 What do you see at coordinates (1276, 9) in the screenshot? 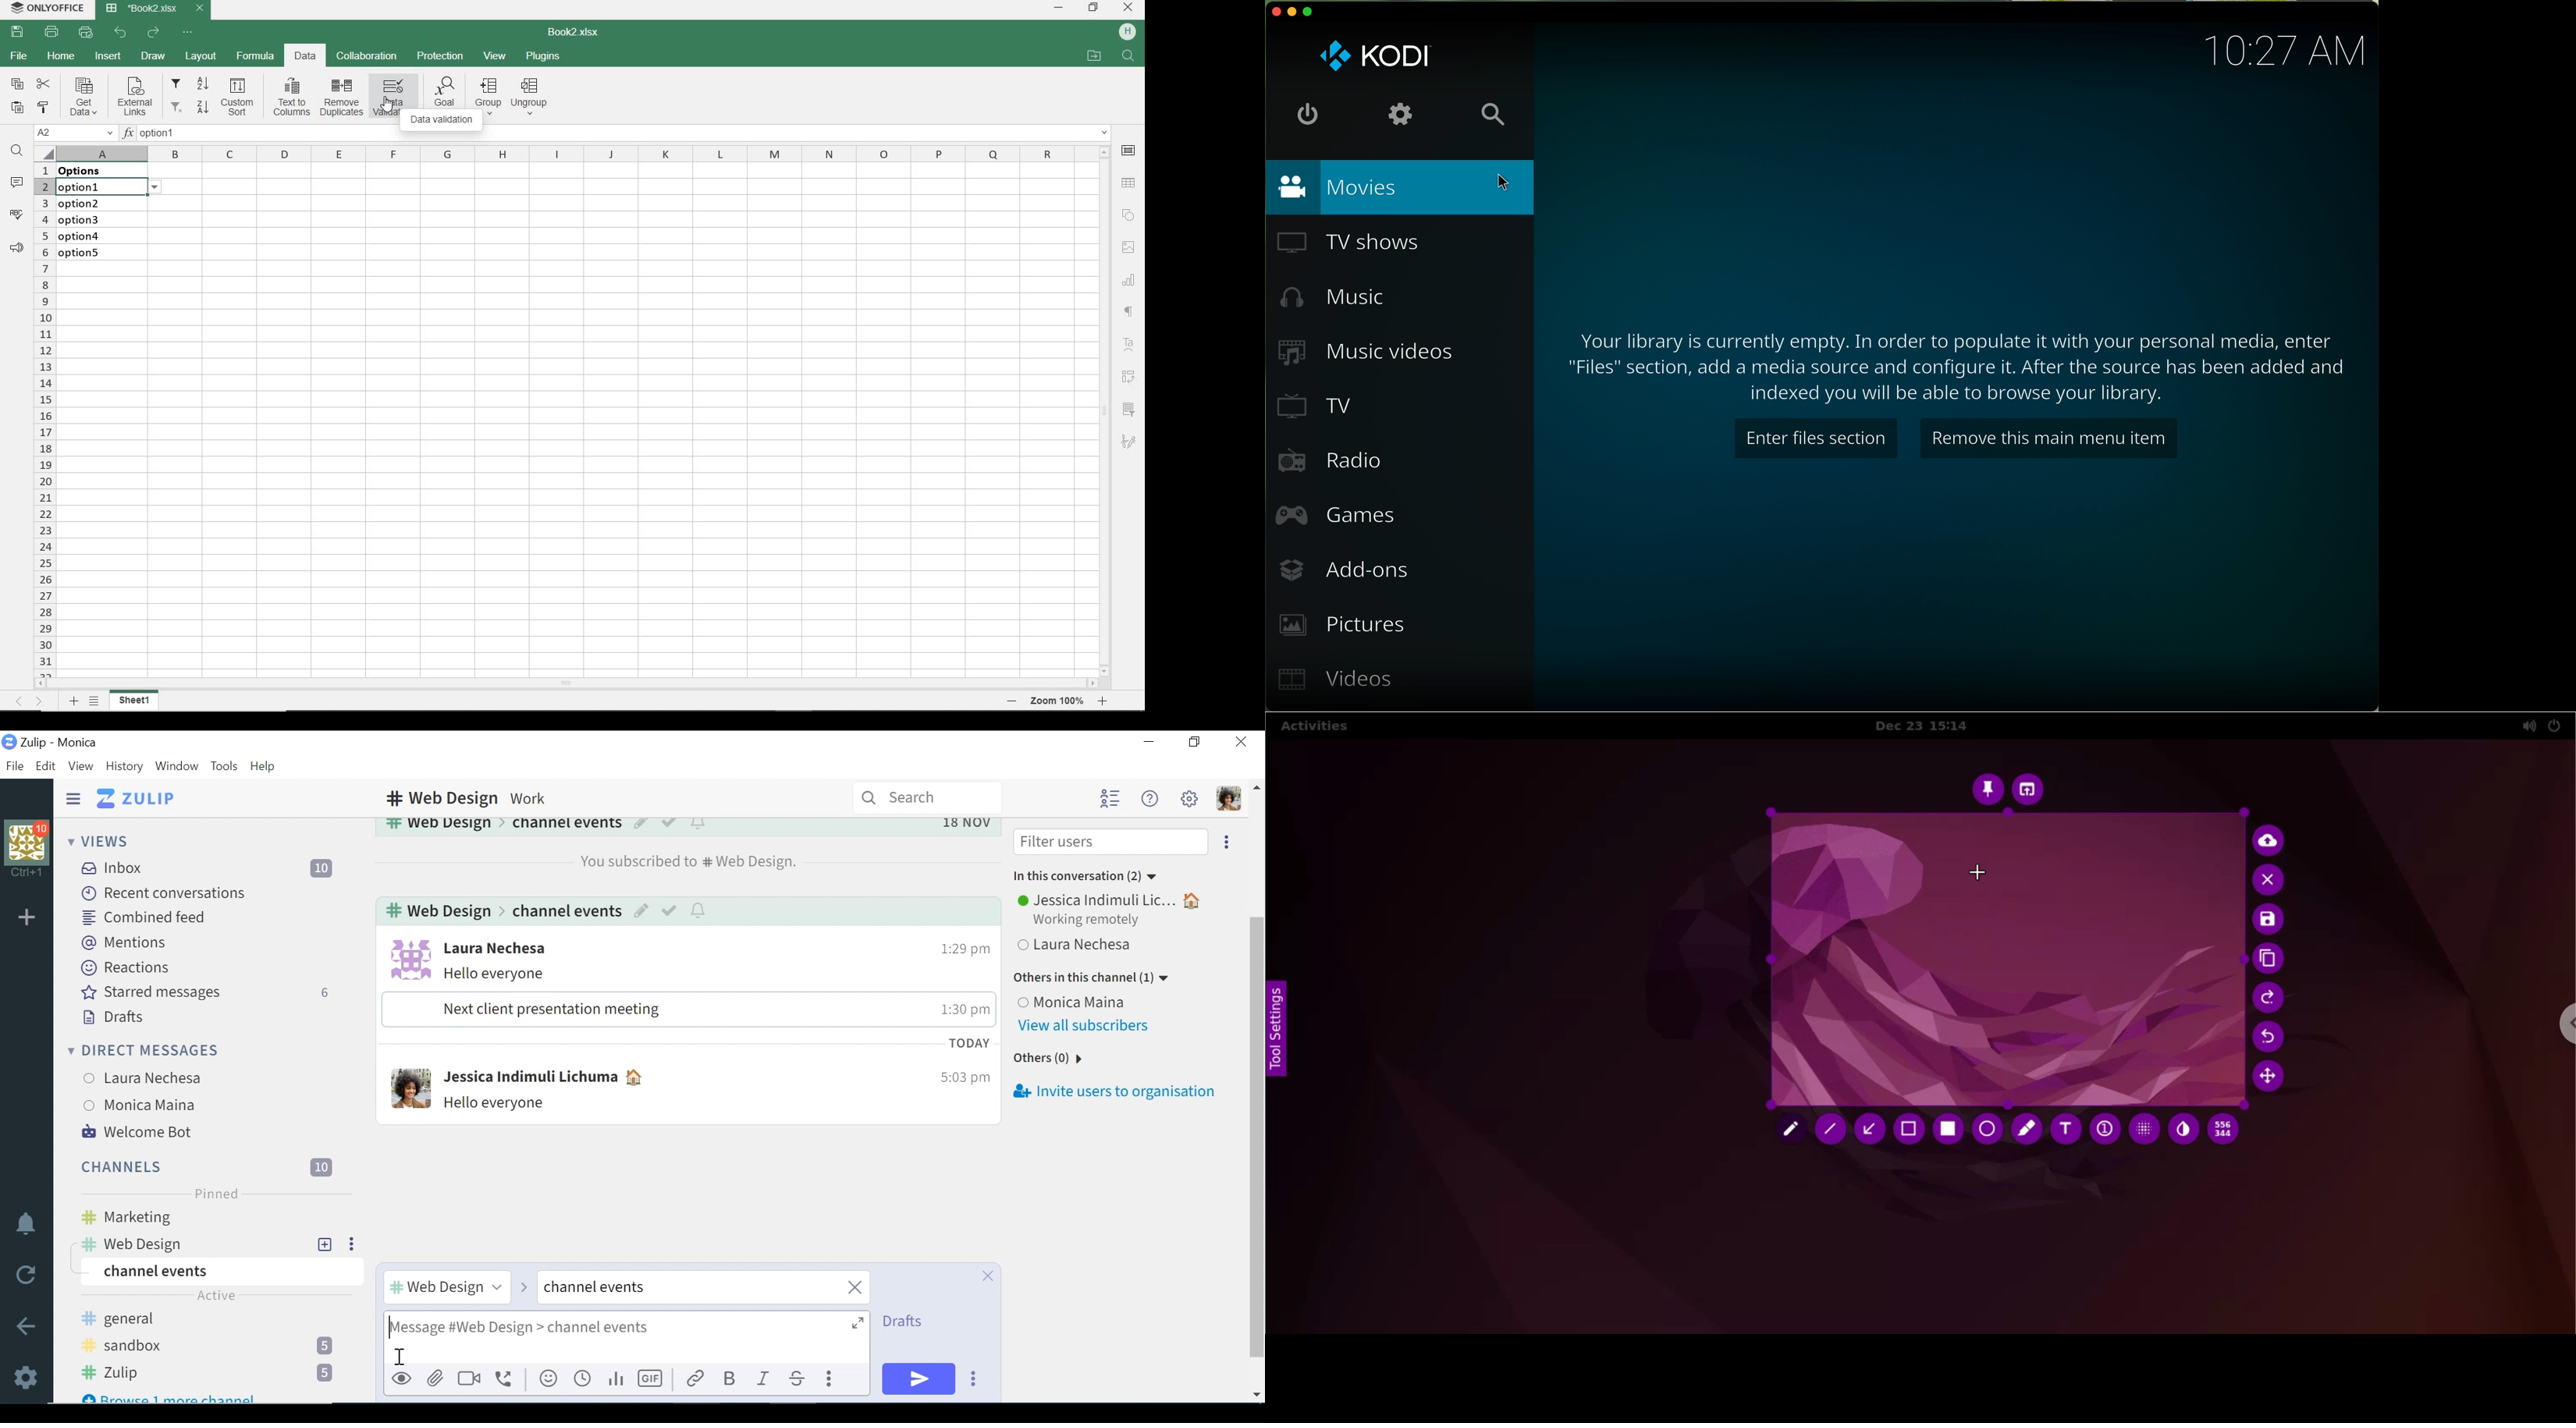
I see `close` at bounding box center [1276, 9].